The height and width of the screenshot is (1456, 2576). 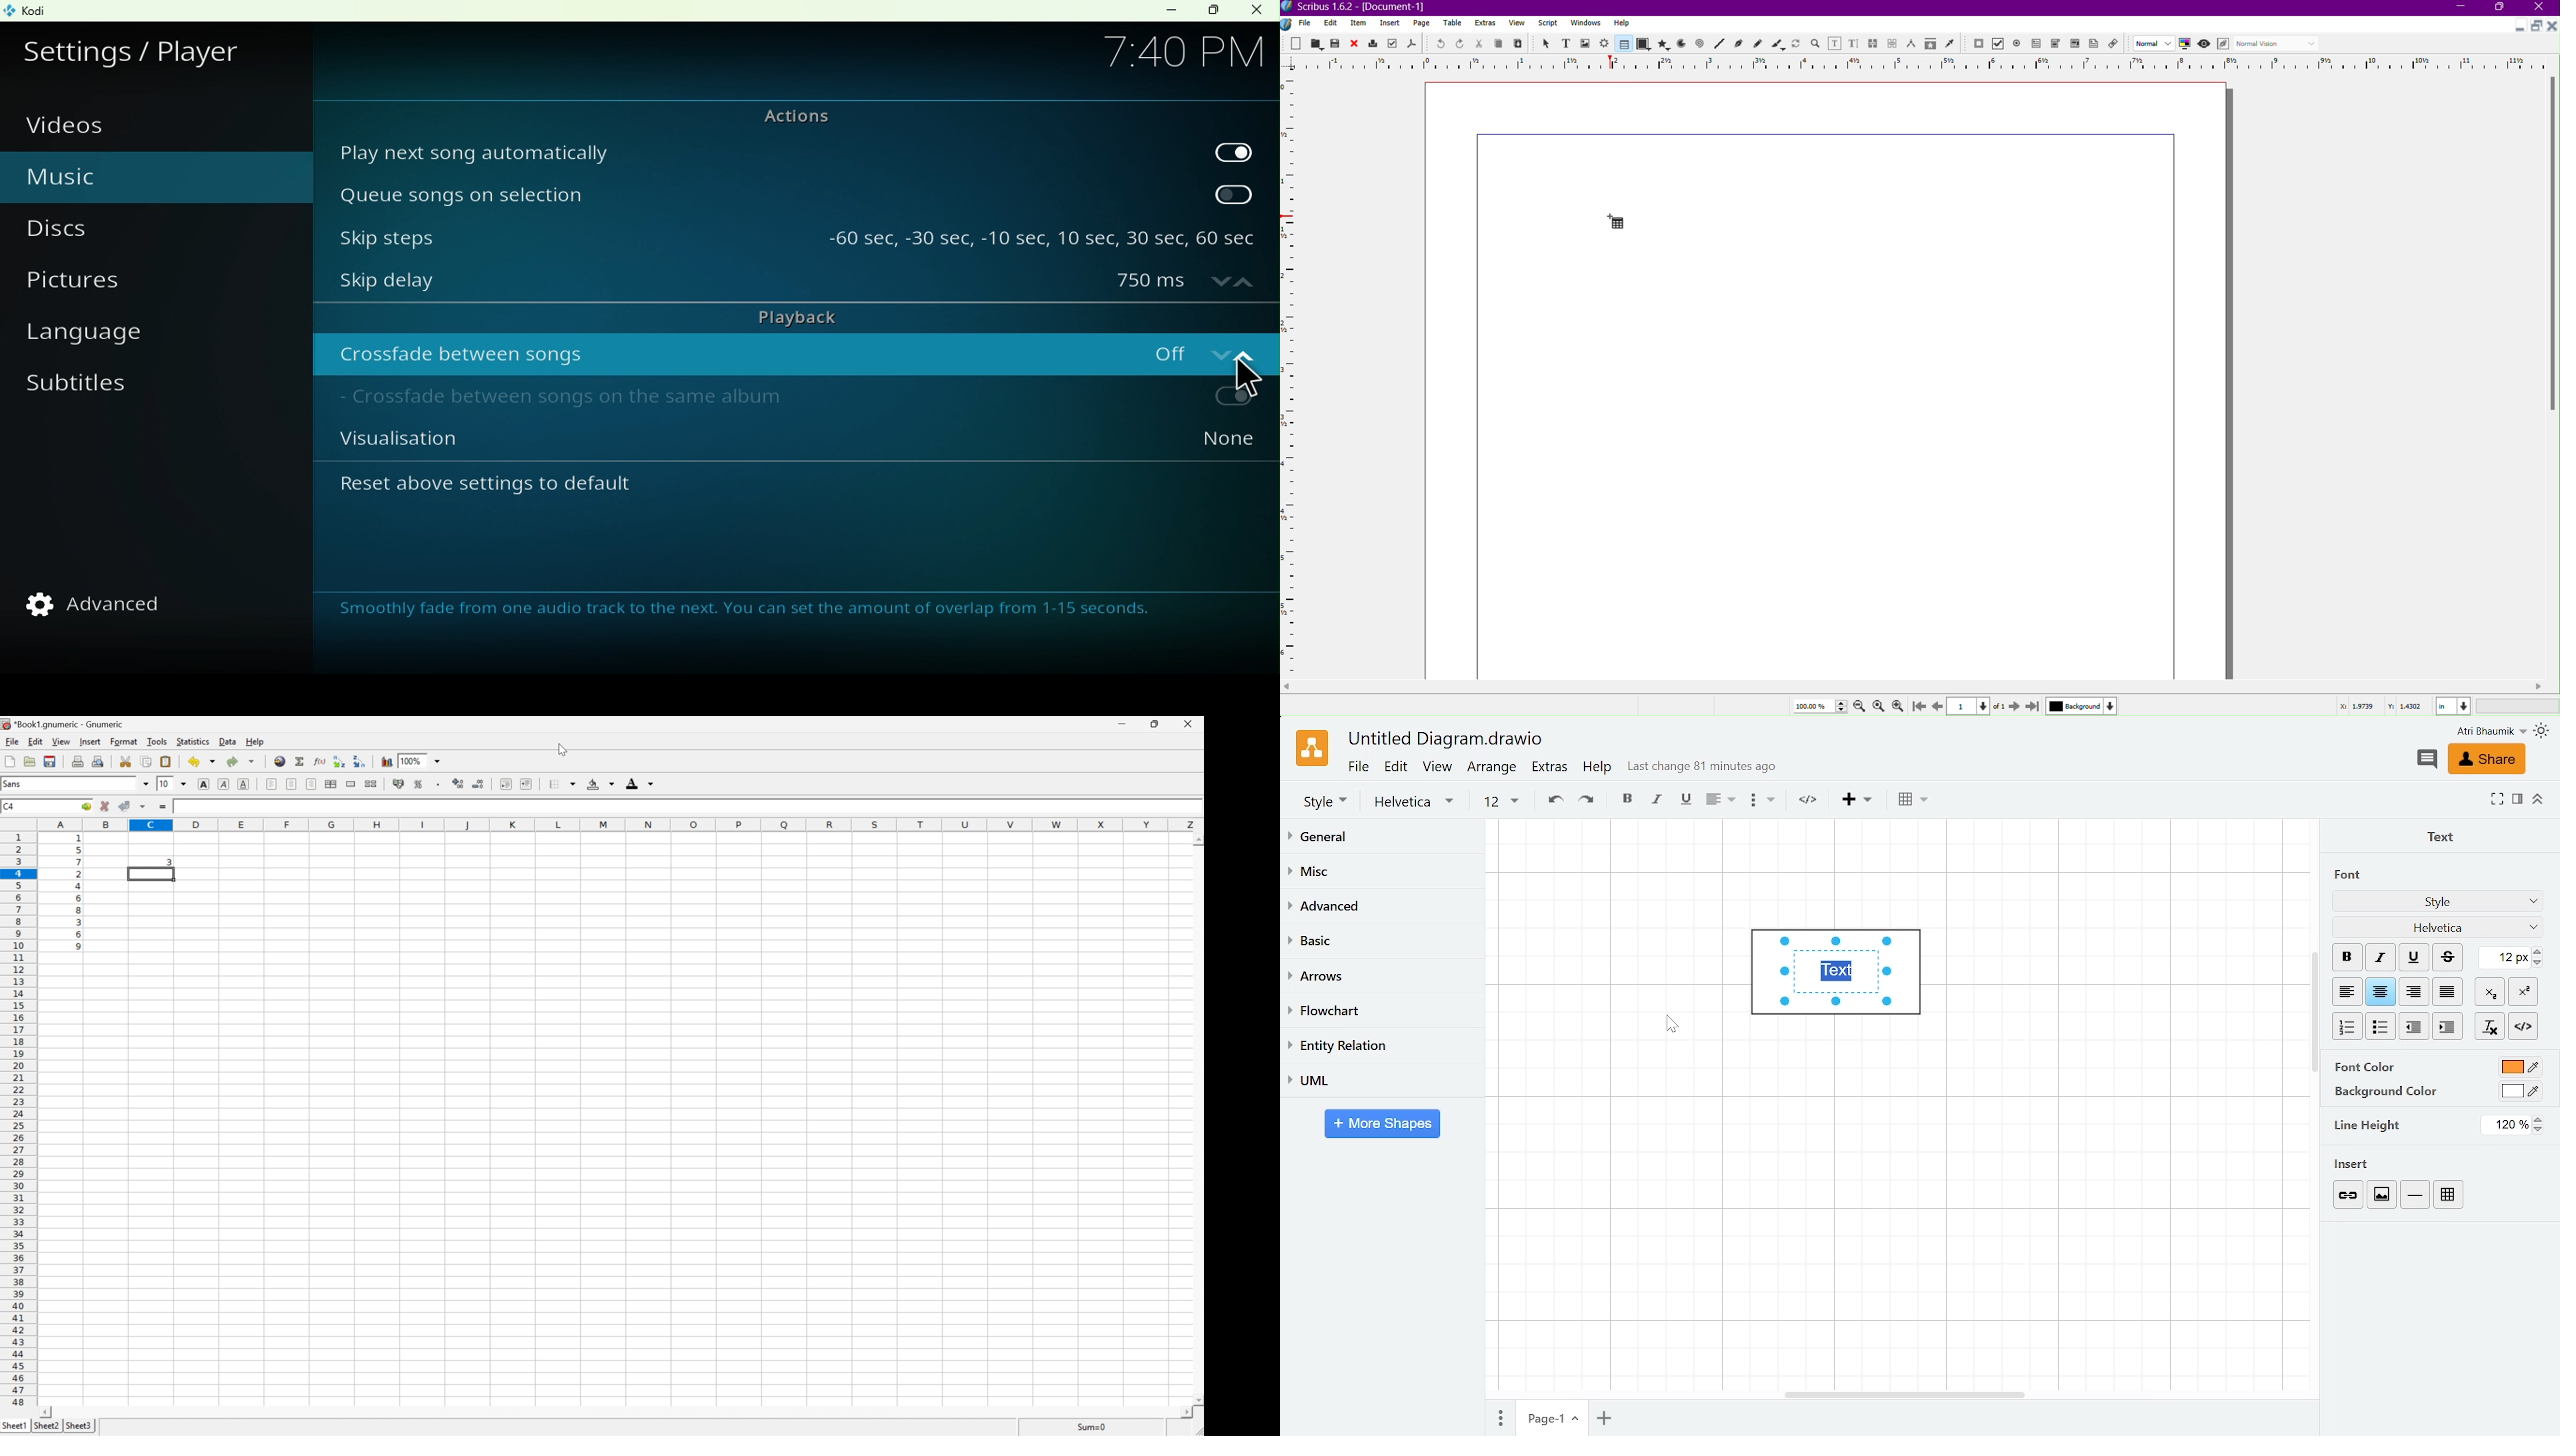 What do you see at coordinates (2519, 1068) in the screenshot?
I see `Font color` at bounding box center [2519, 1068].